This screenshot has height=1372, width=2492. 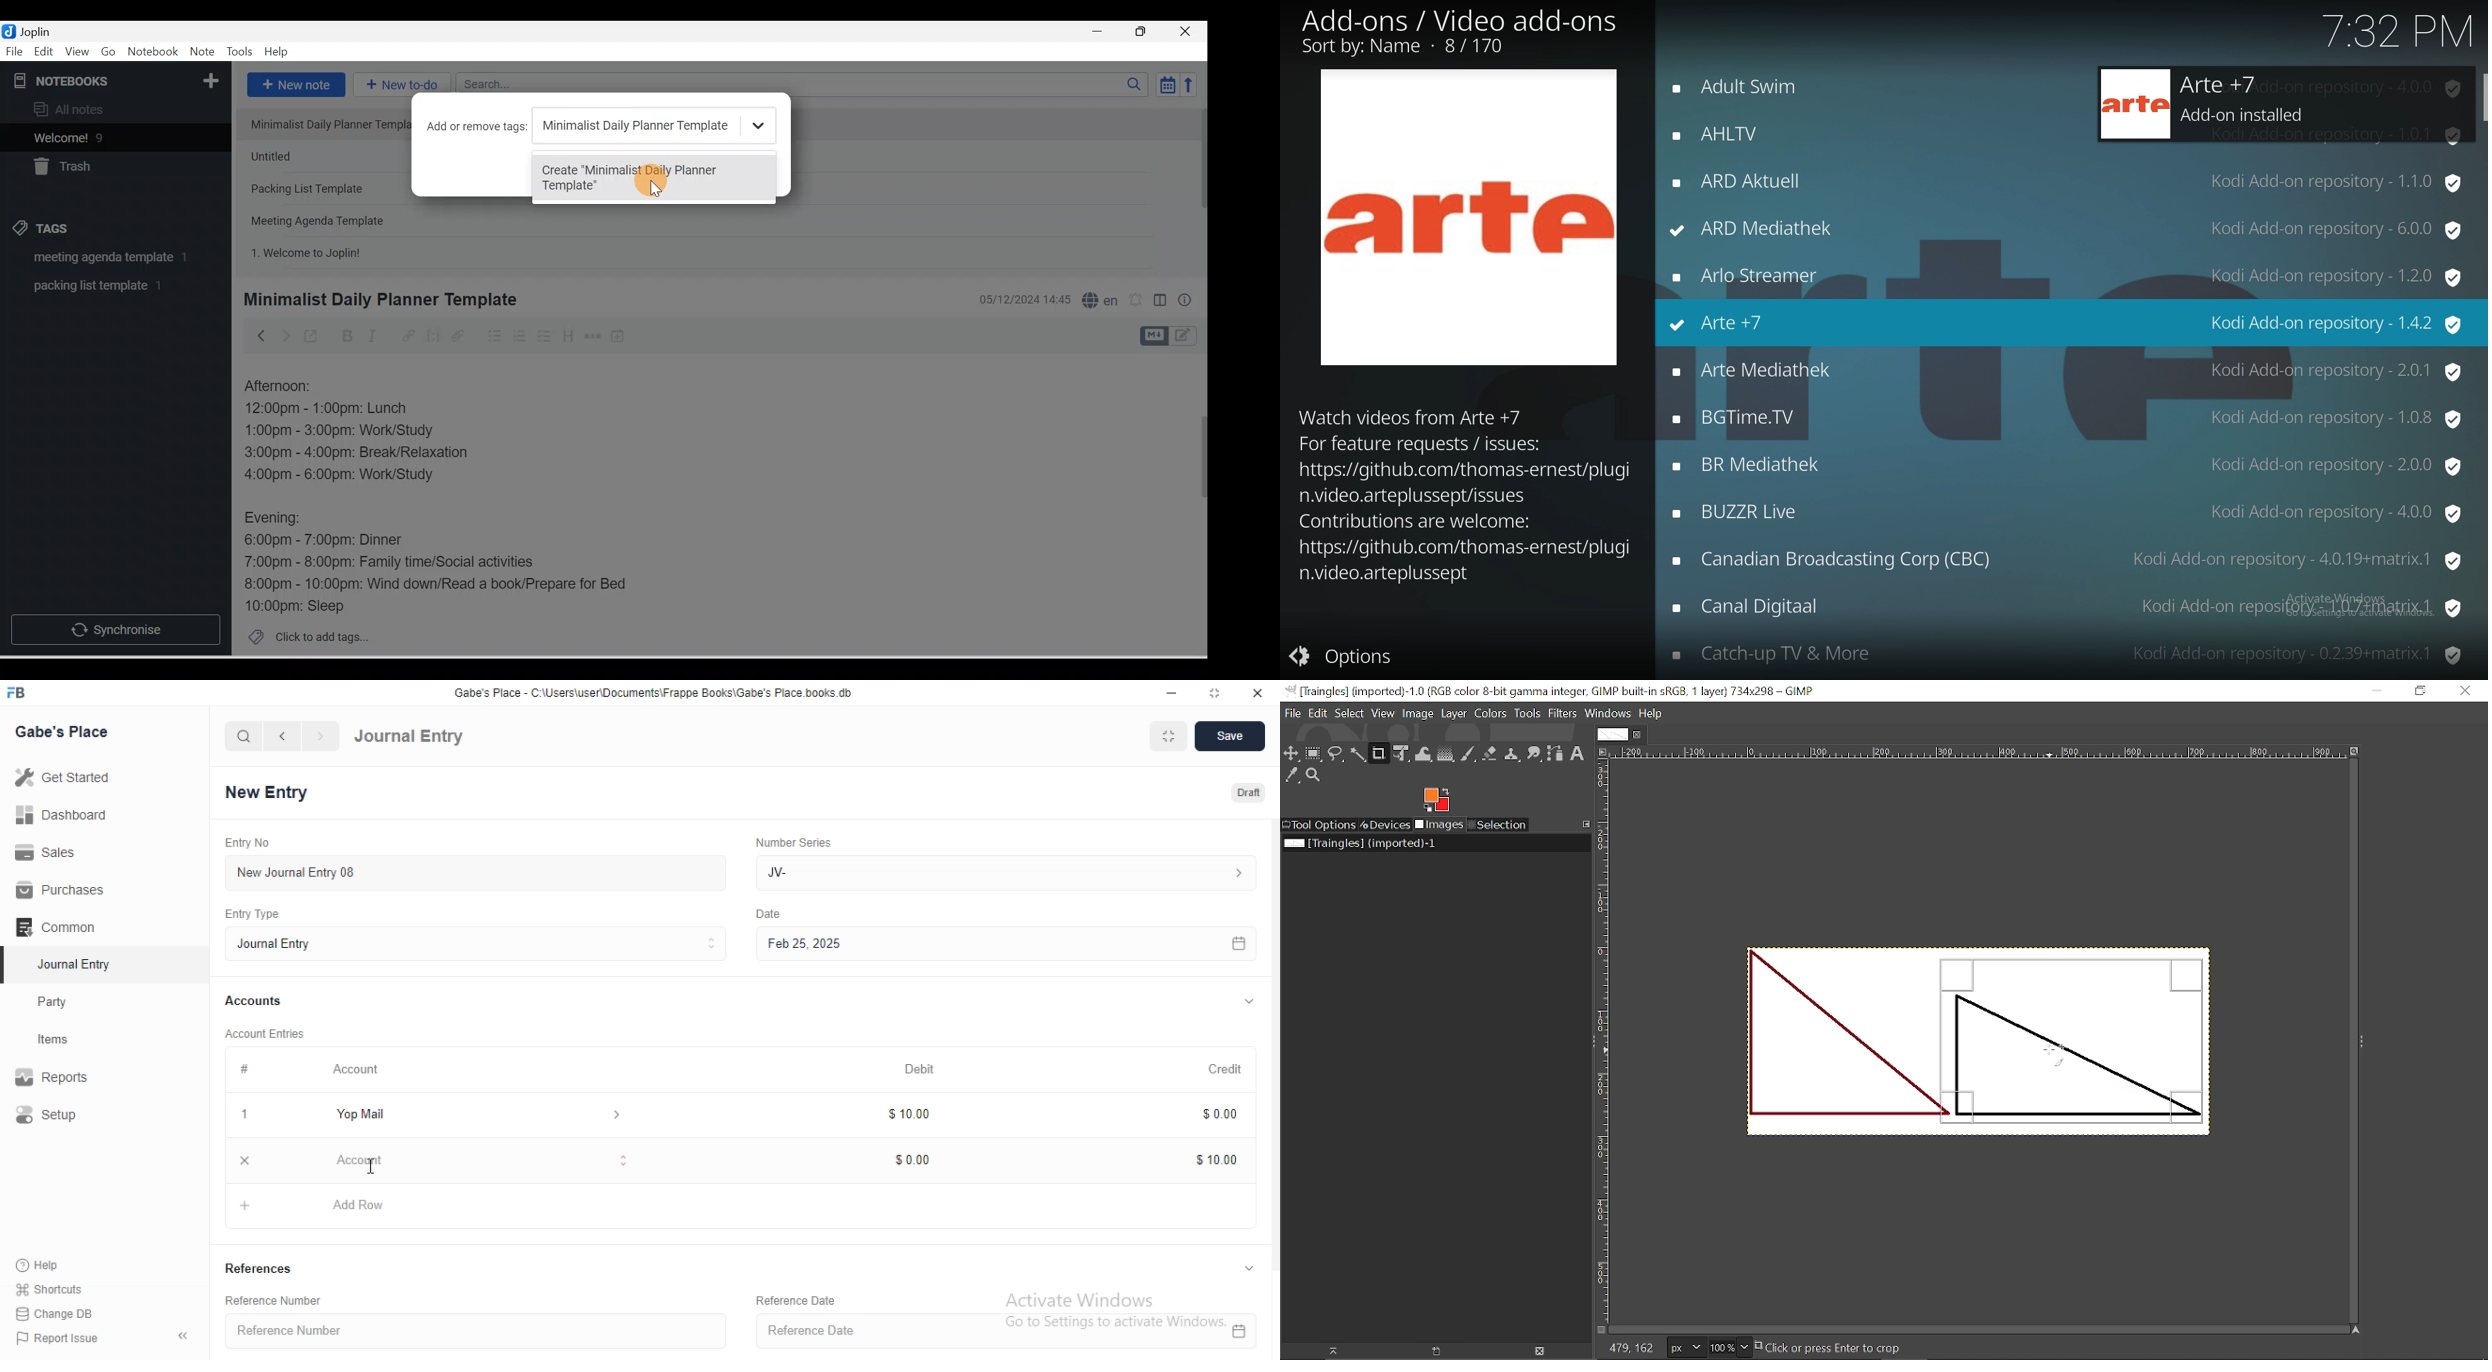 I want to click on Accounts, so click(x=255, y=1002).